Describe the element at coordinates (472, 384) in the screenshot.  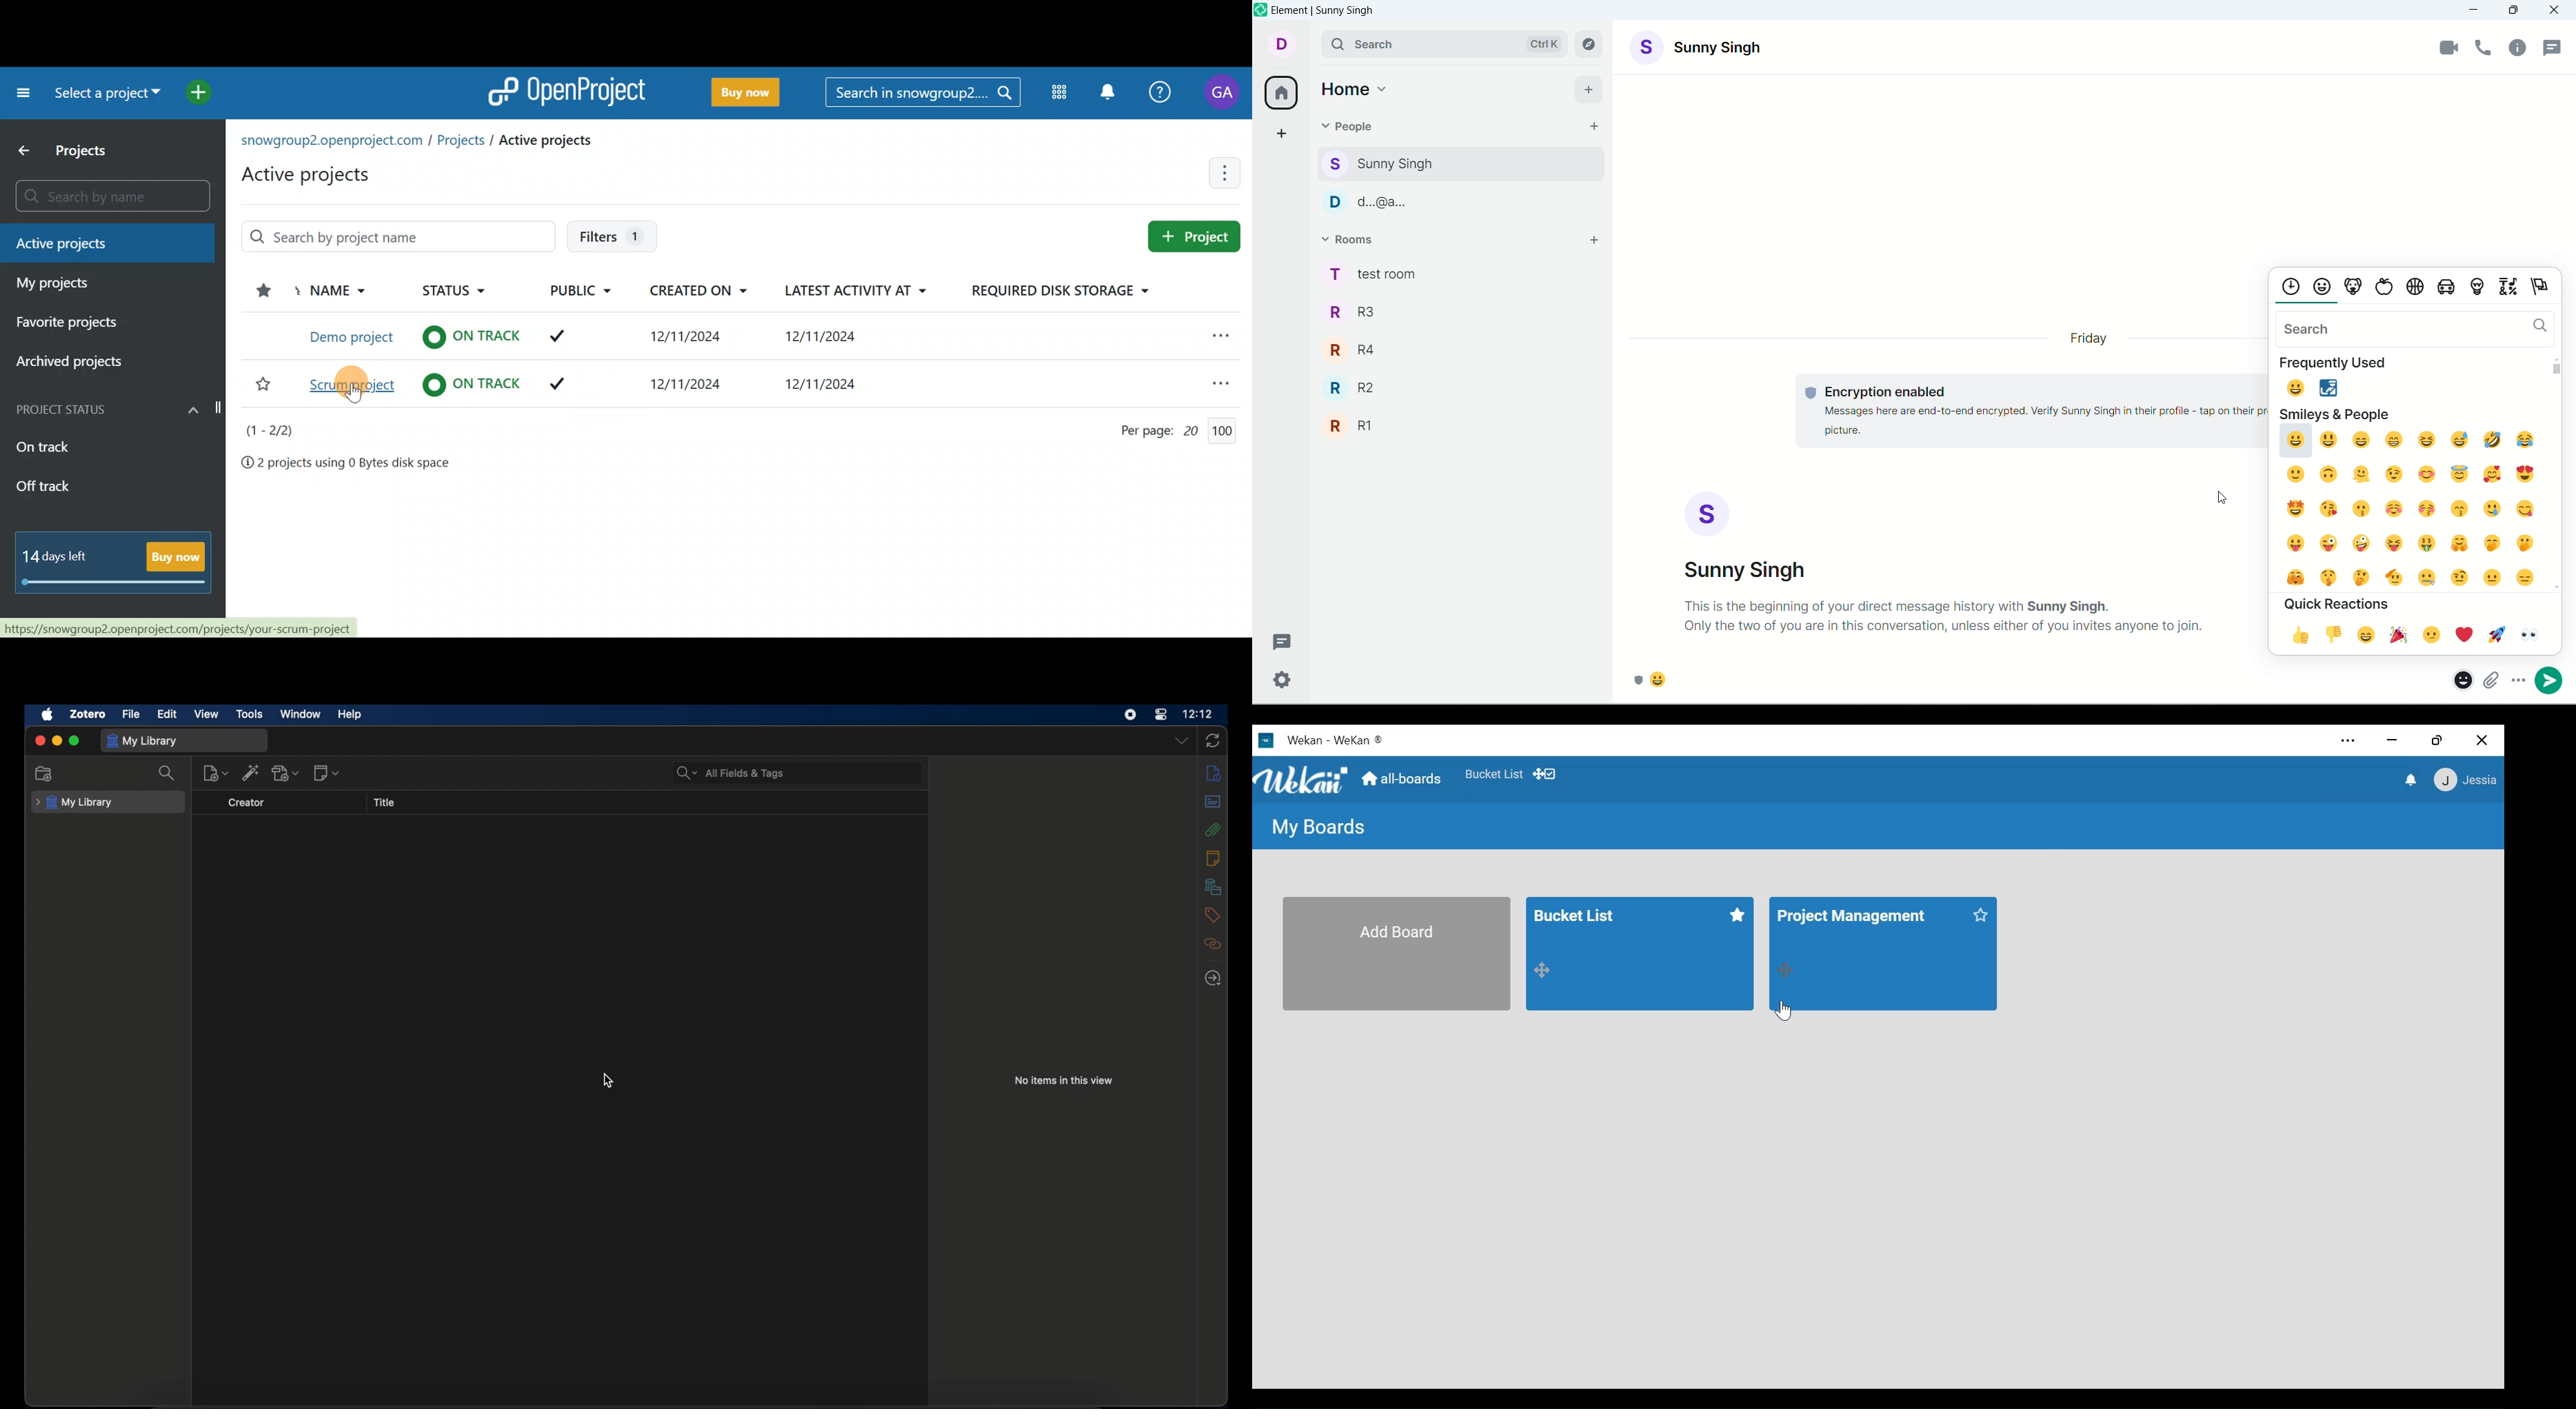
I see `on track` at that location.